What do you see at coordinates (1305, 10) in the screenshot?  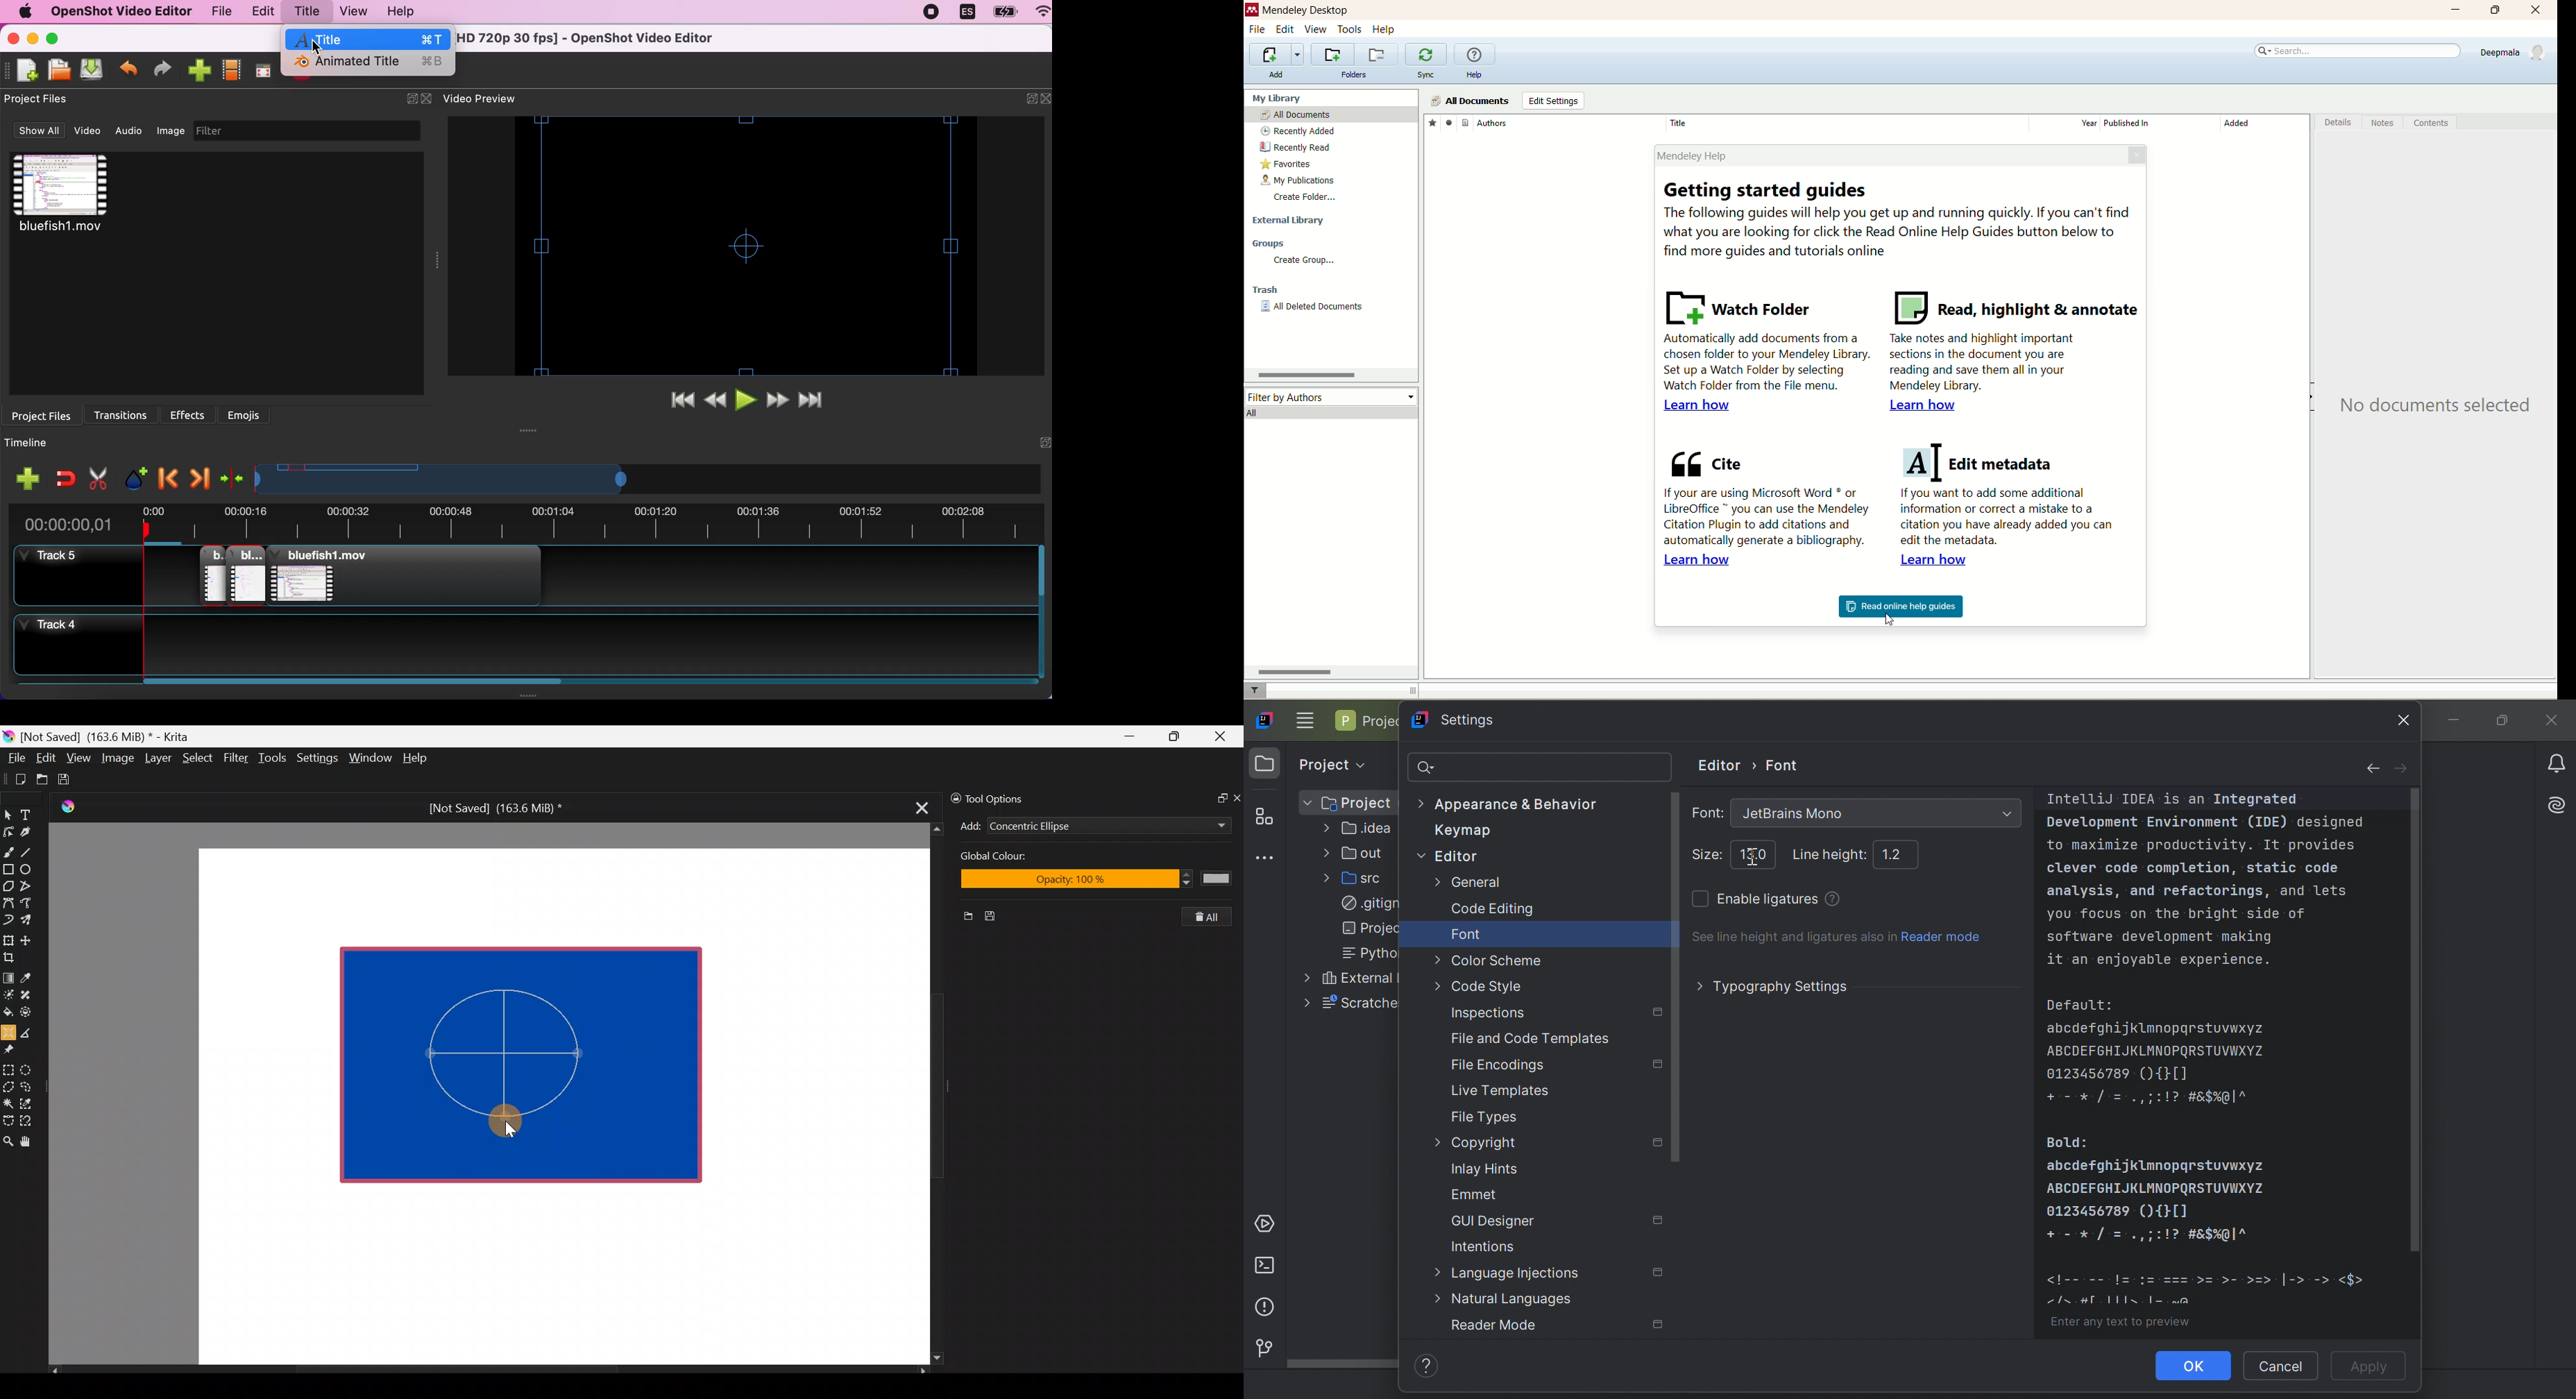 I see `mendeley desktop` at bounding box center [1305, 10].